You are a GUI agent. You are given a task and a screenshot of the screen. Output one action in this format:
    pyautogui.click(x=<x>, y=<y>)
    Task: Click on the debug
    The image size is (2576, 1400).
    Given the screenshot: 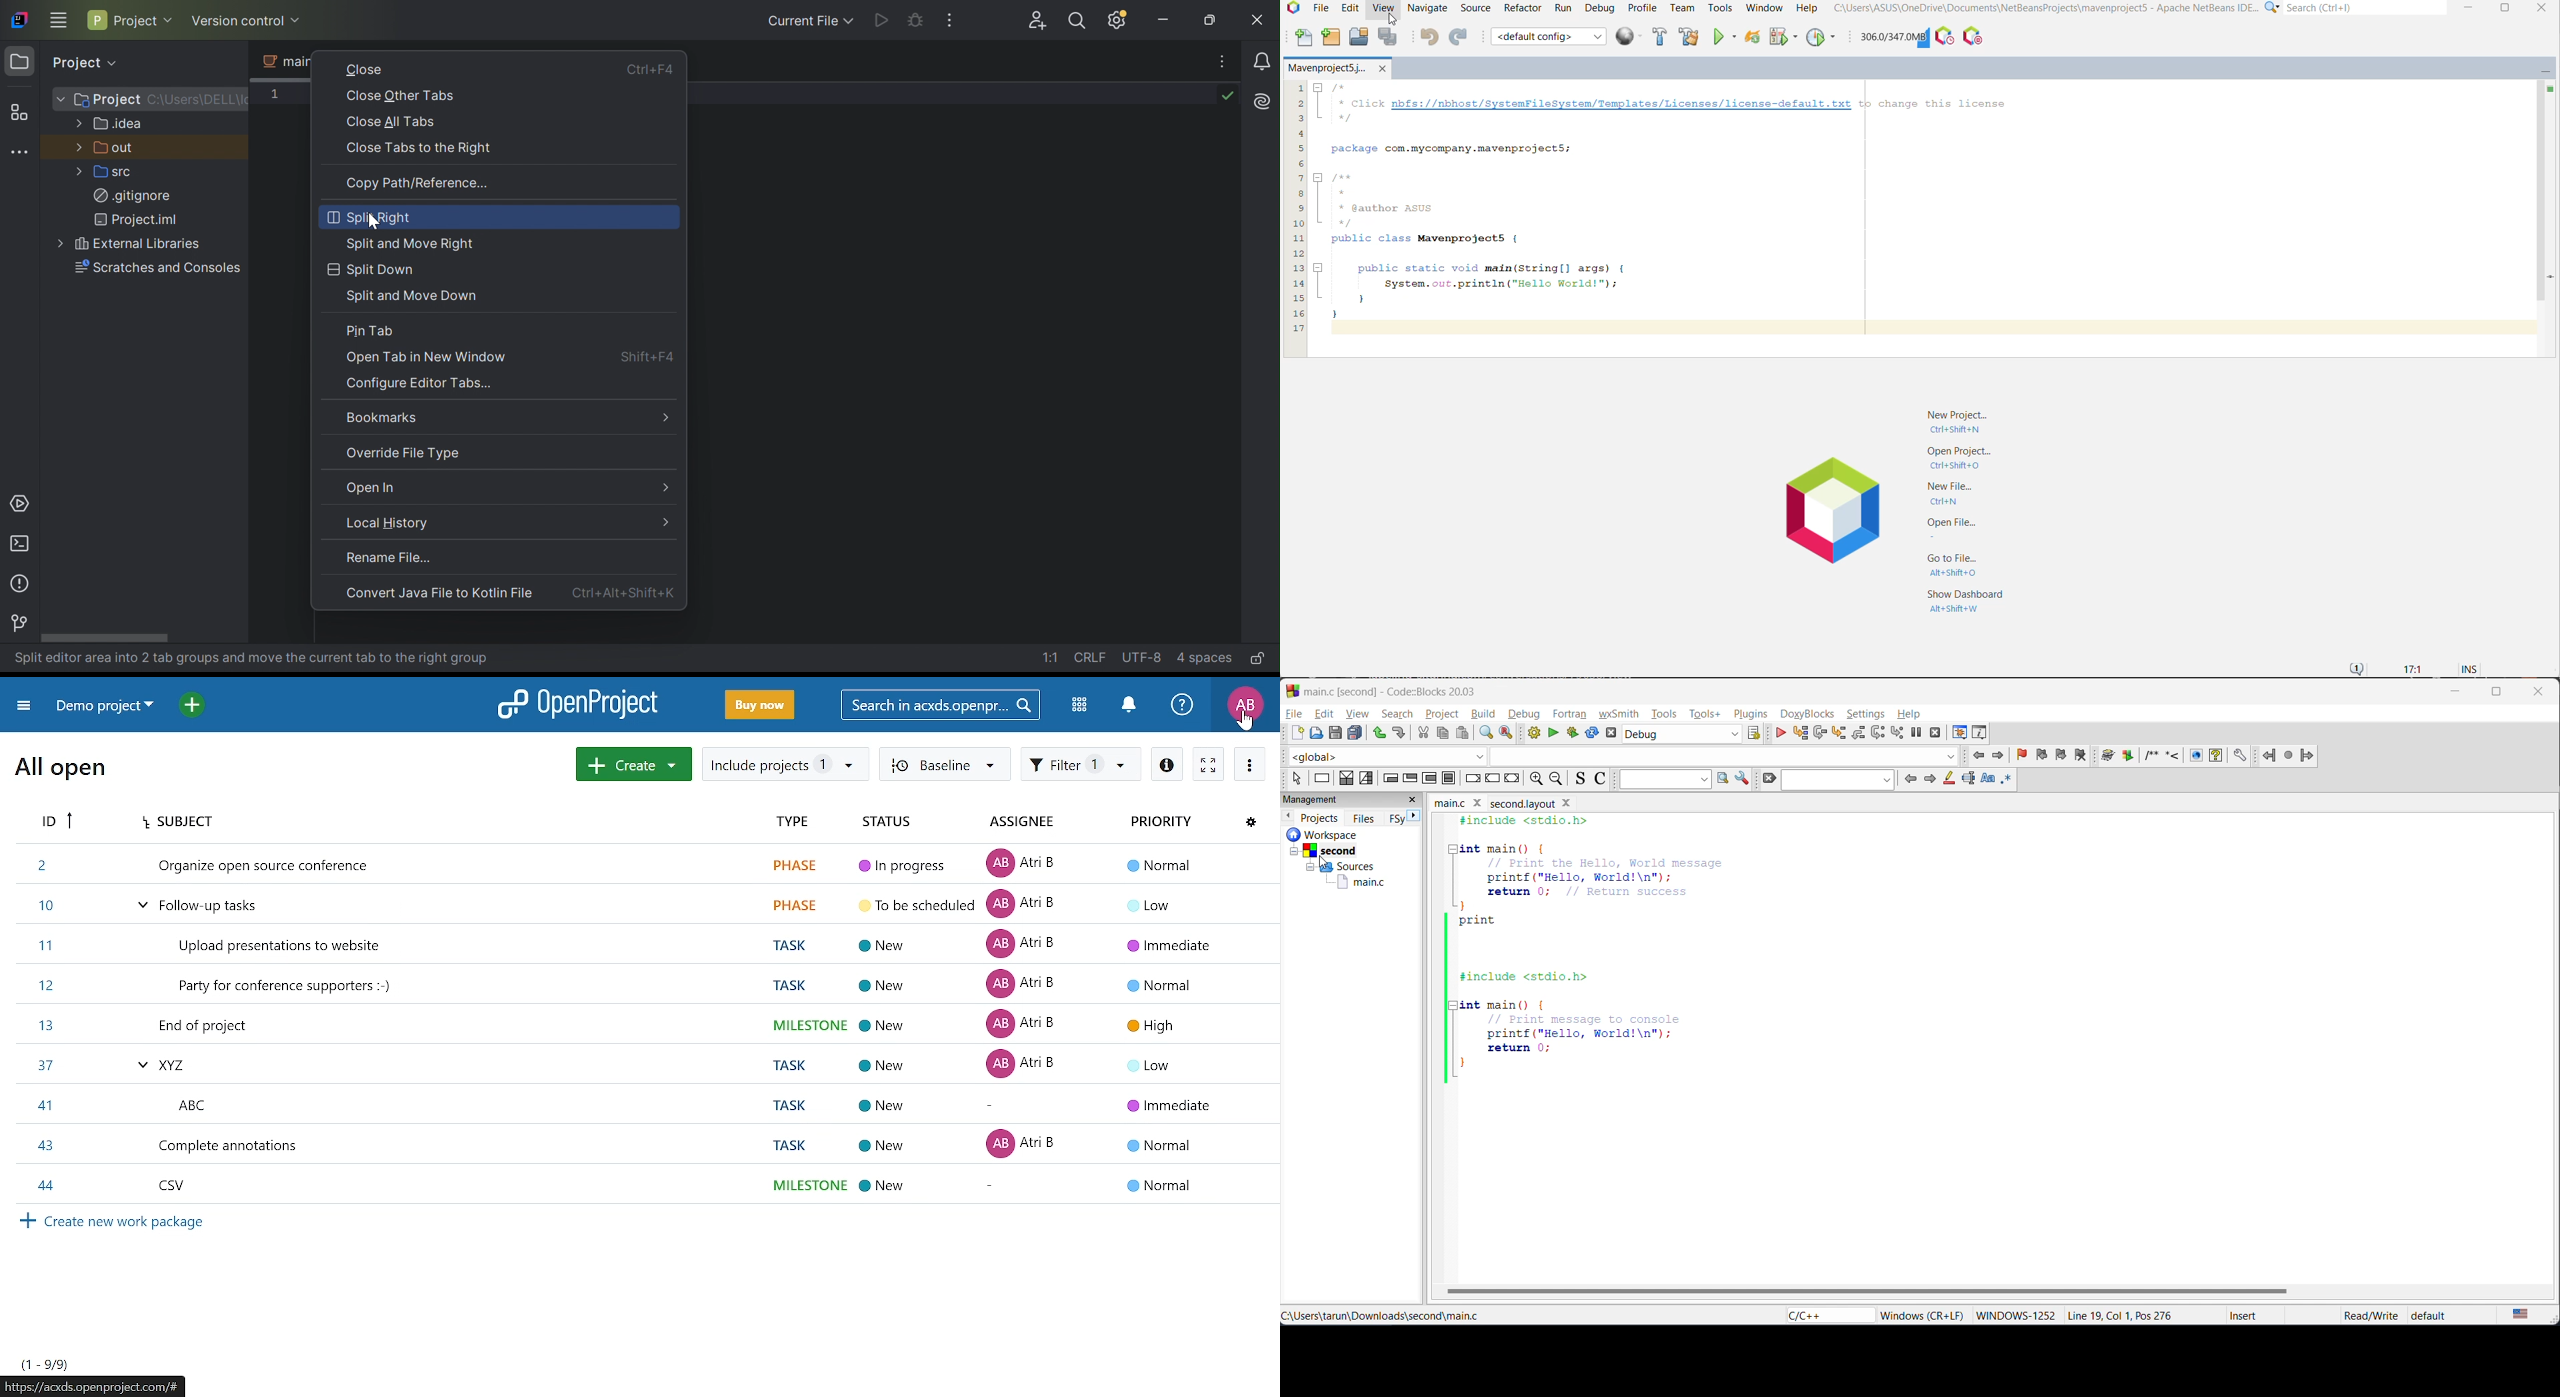 What is the action you would take?
    pyautogui.click(x=1526, y=714)
    